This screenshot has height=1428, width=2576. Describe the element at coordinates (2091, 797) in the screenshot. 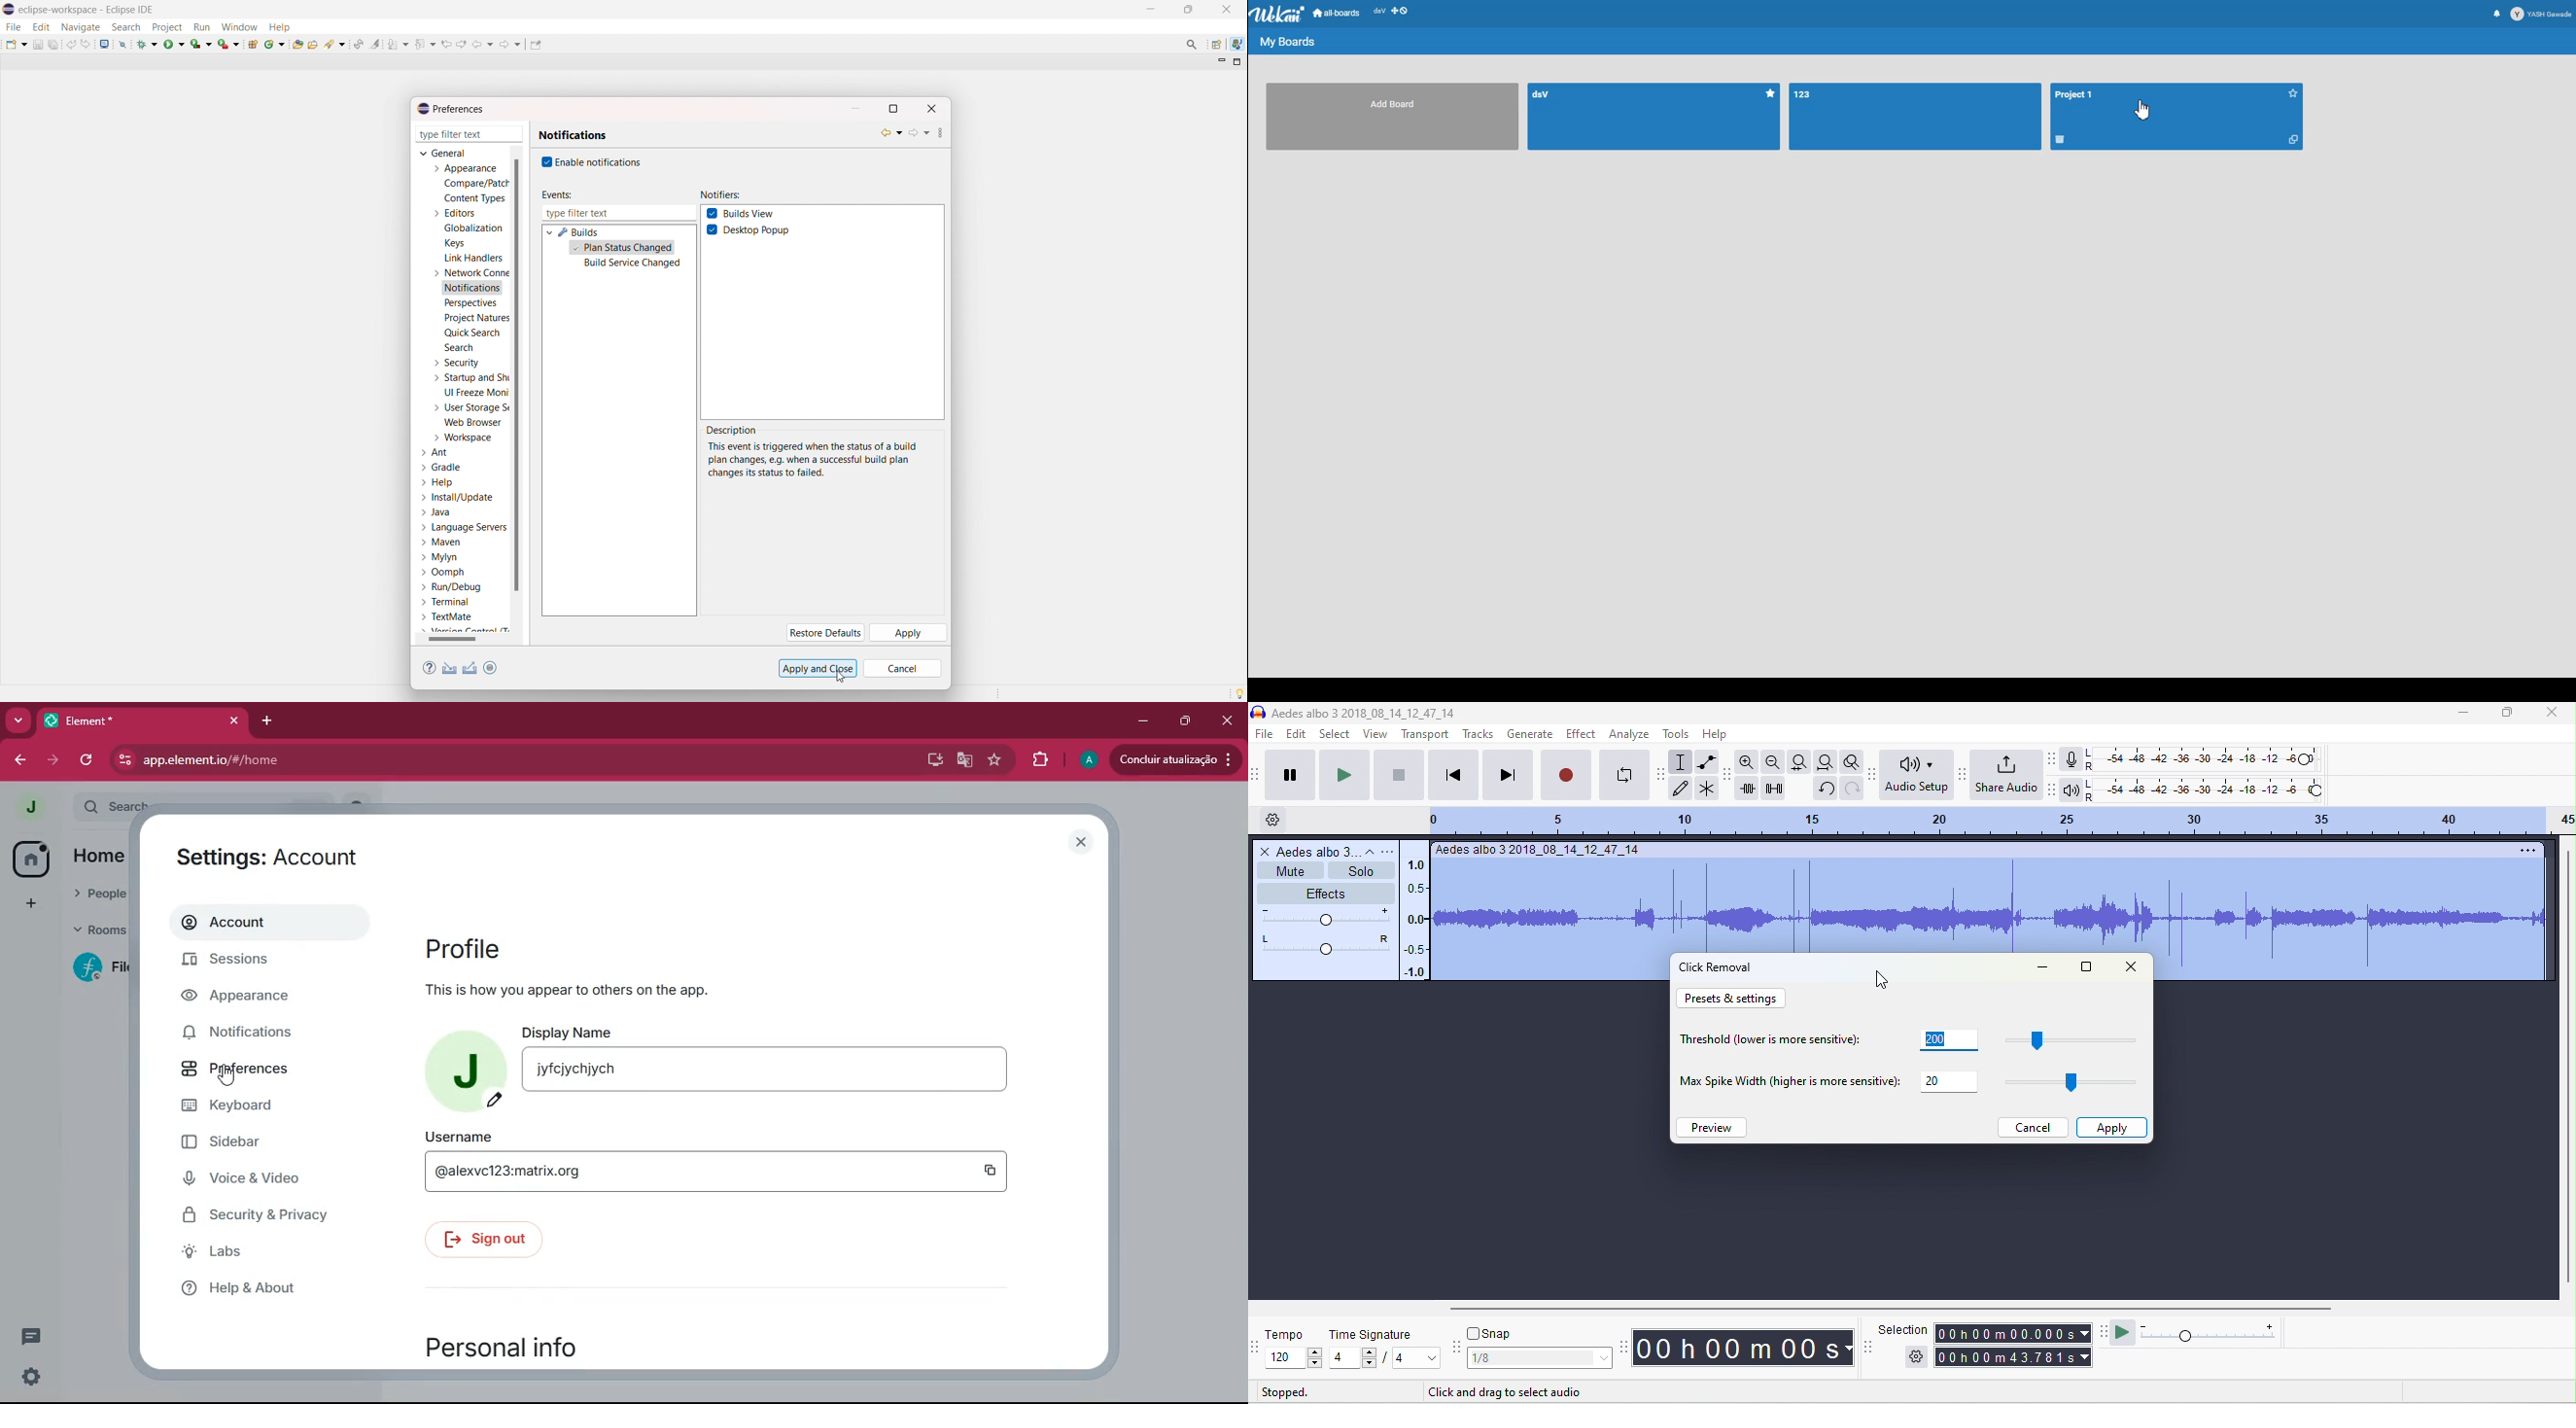

I see `R` at that location.